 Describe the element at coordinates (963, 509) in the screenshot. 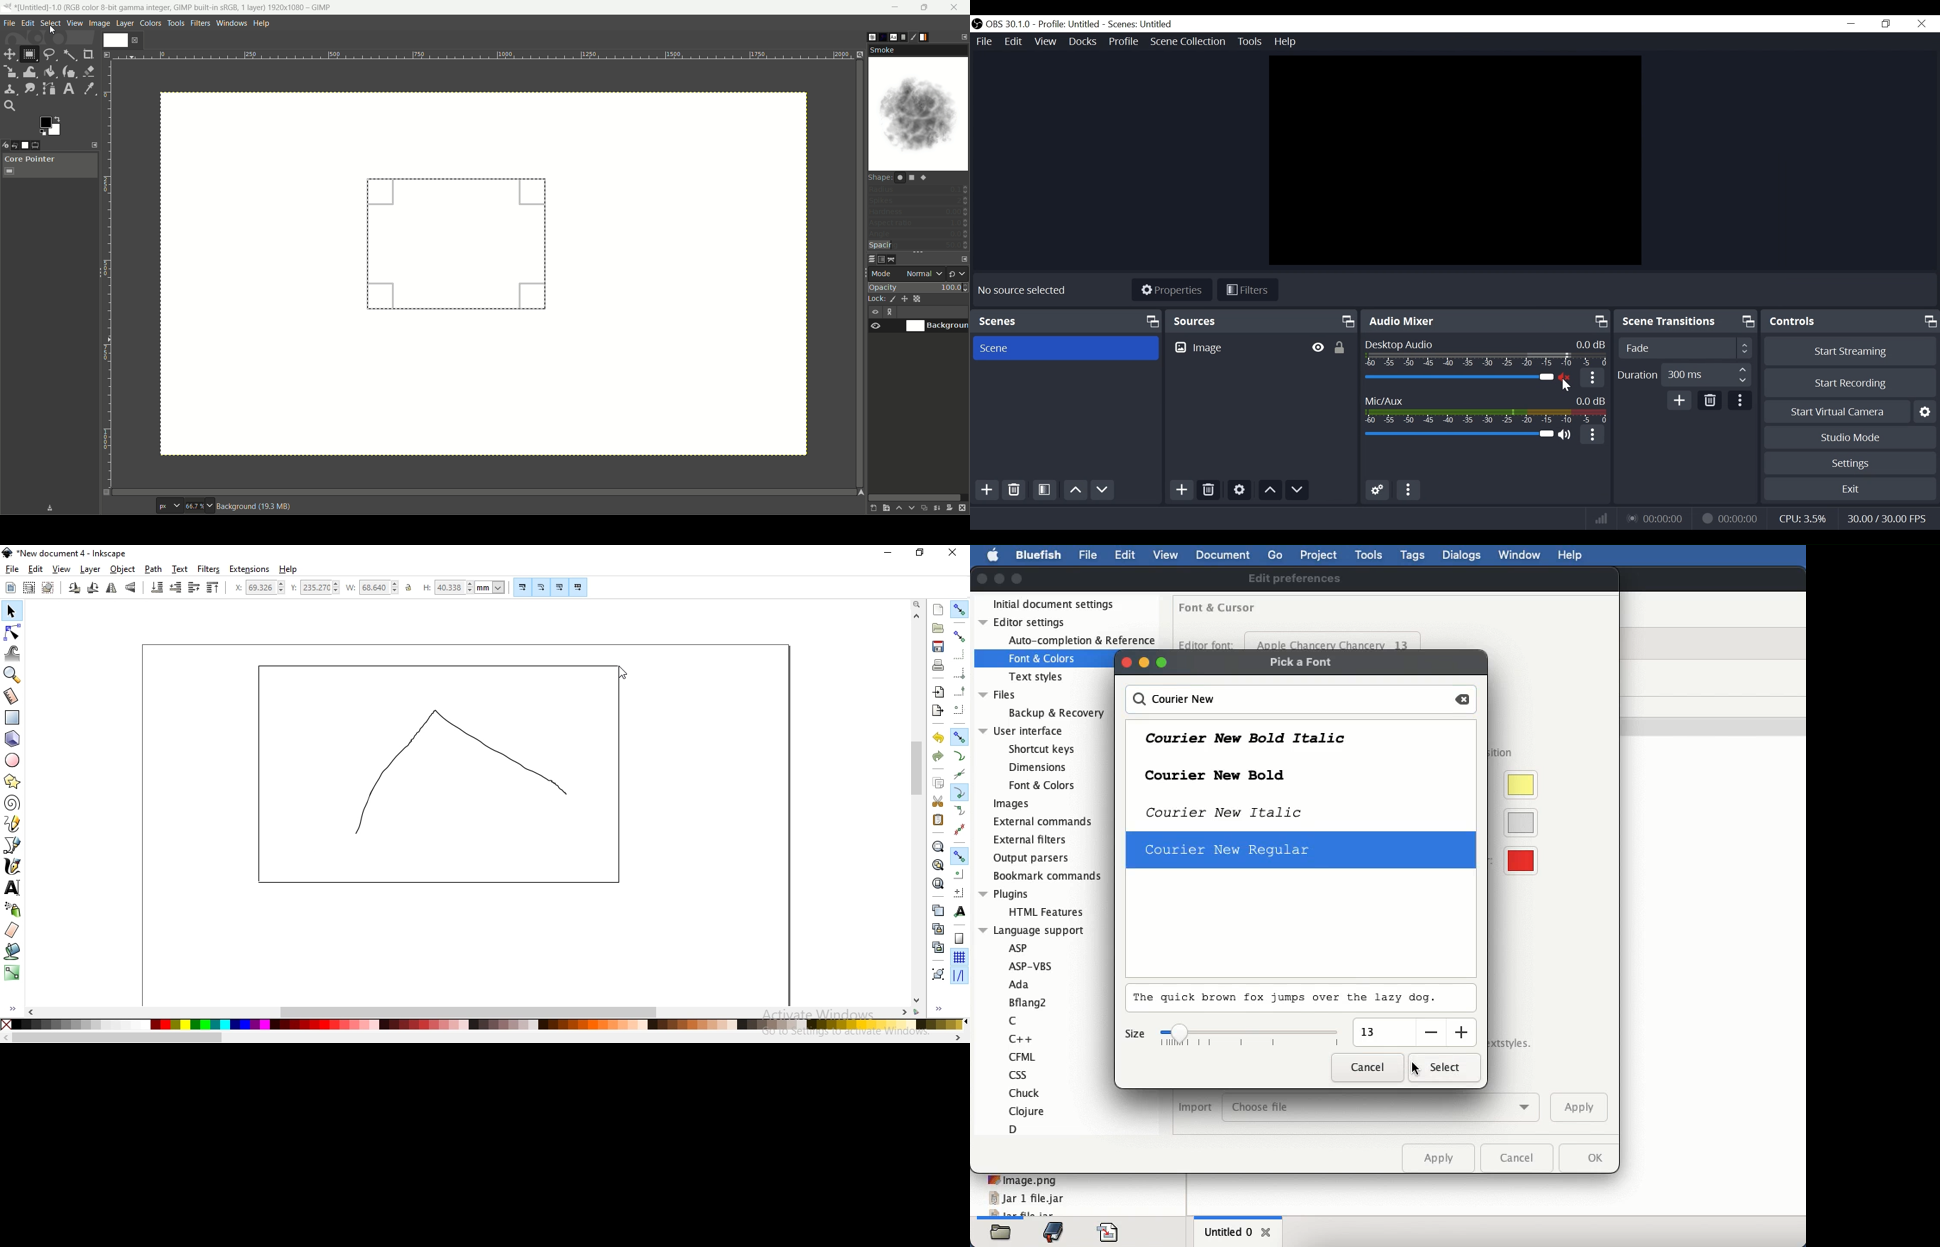

I see `delete this layer` at that location.